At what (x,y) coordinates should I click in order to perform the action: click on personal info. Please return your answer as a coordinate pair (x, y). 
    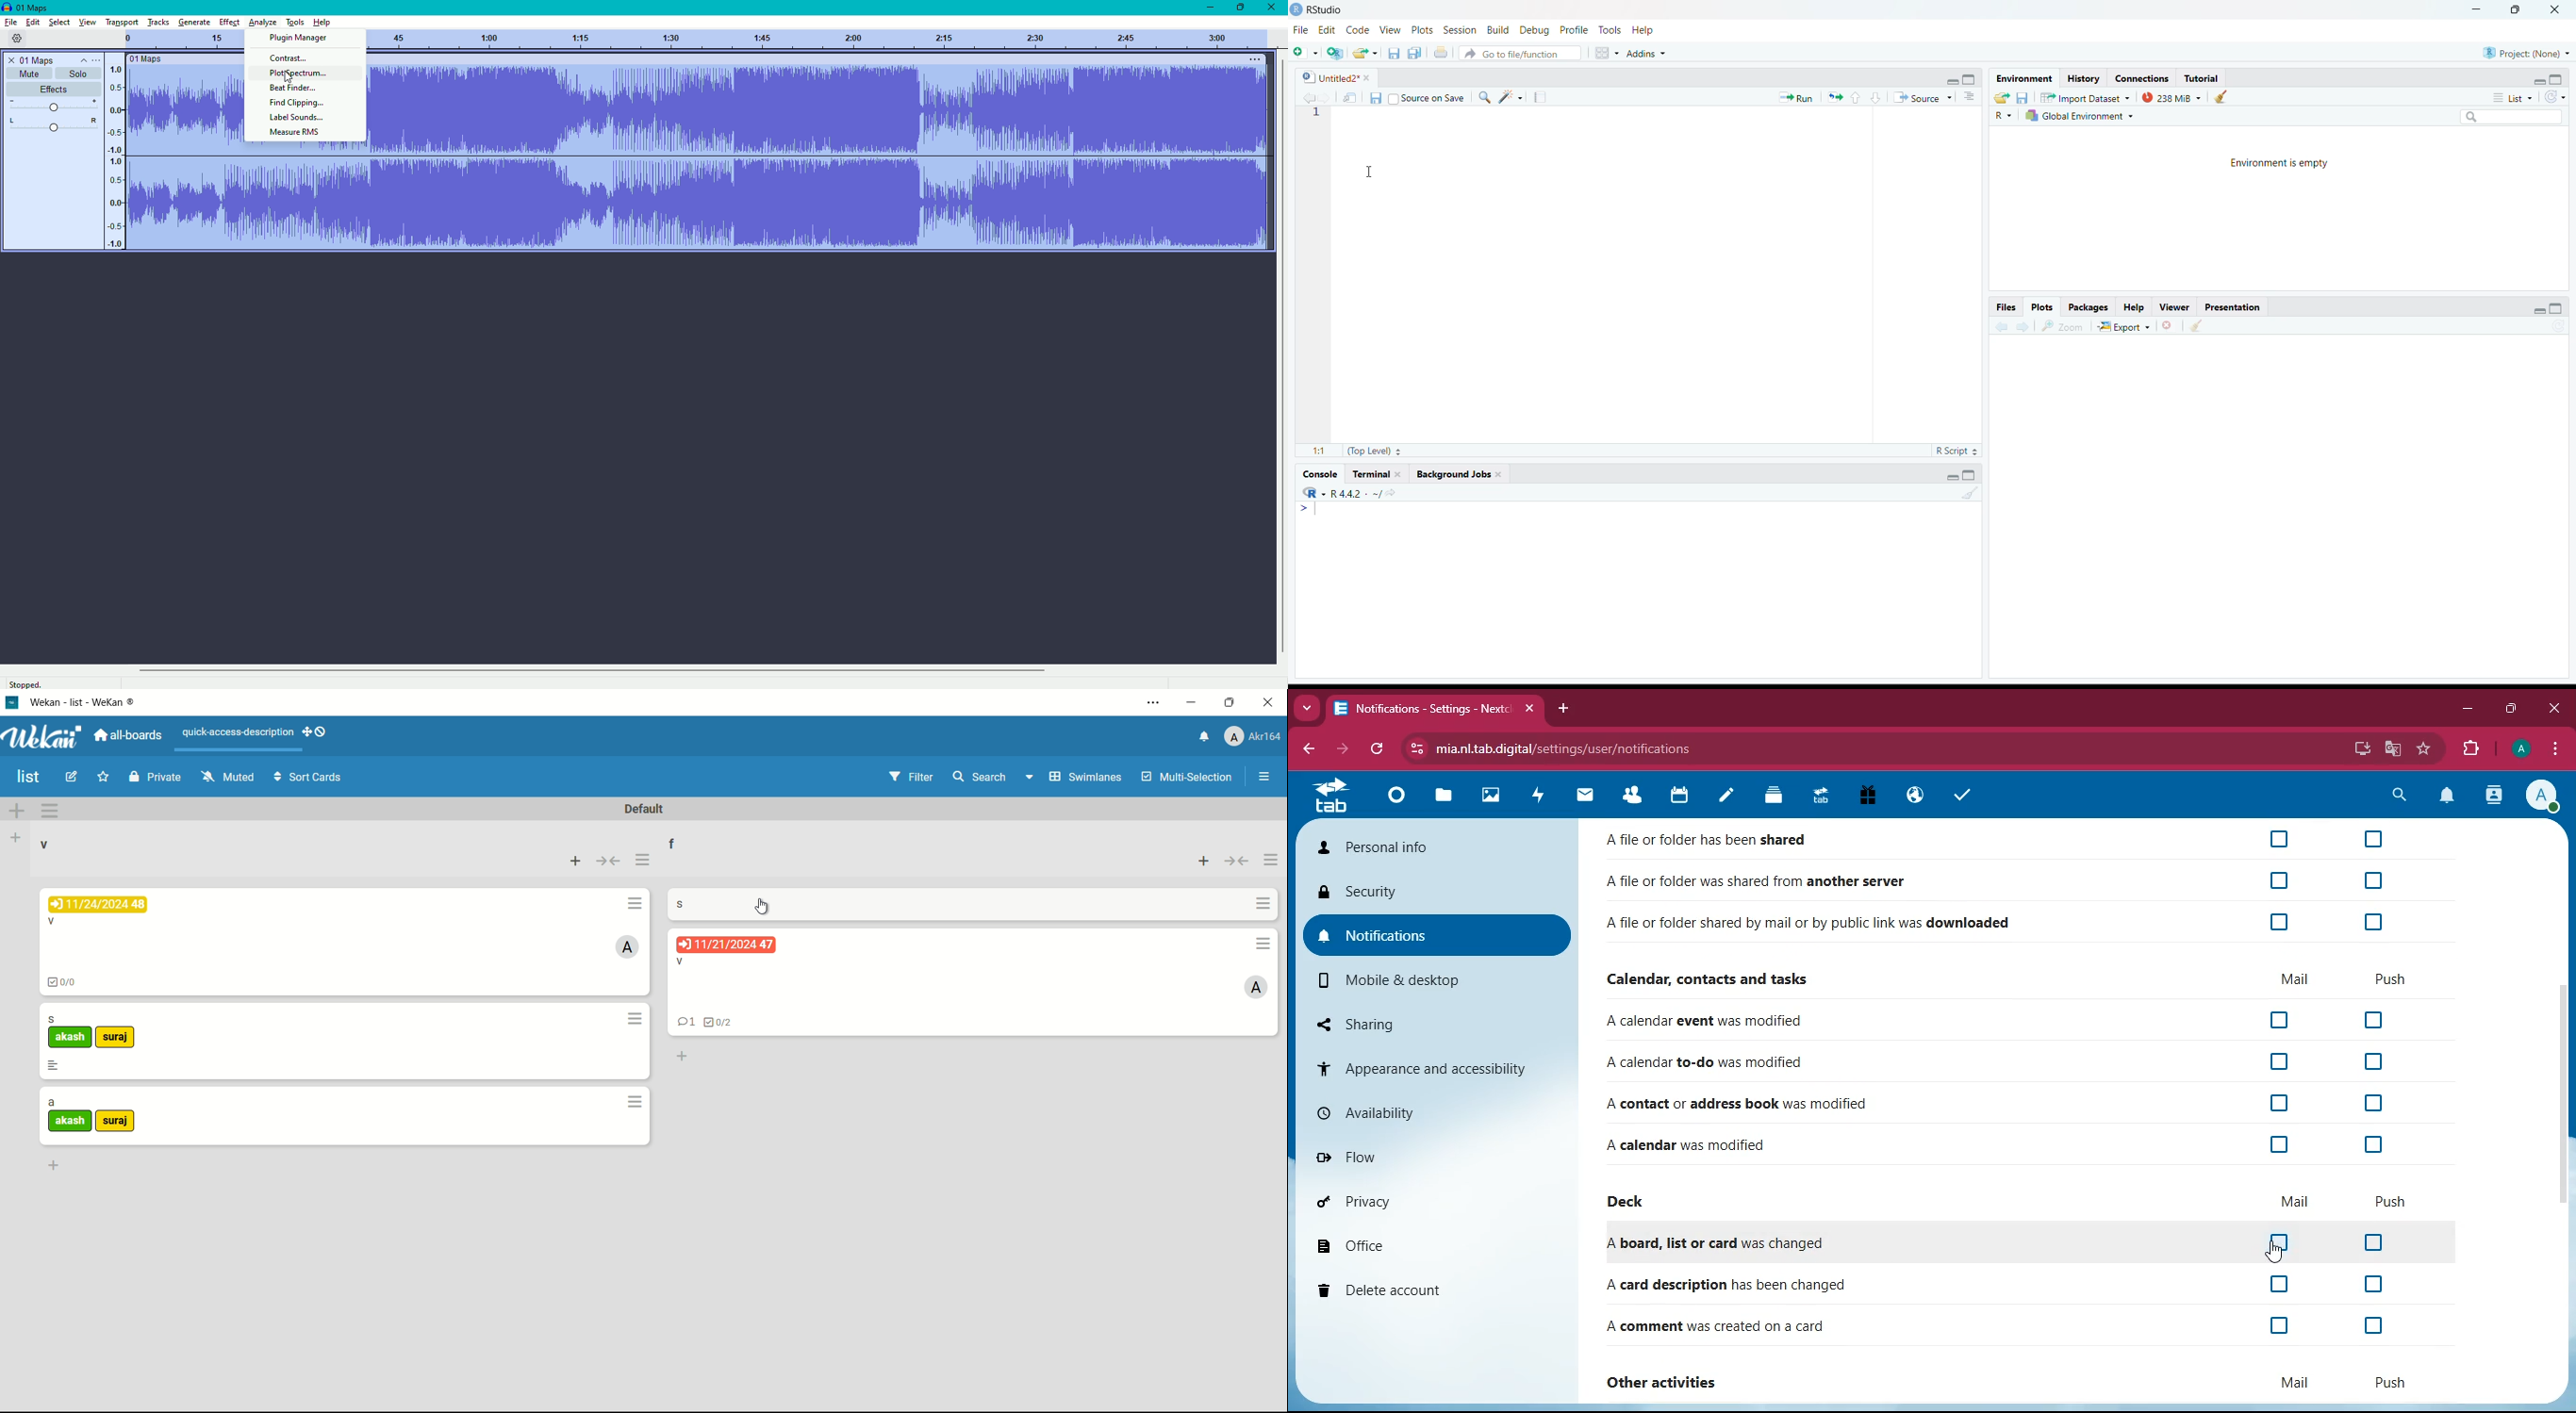
    Looking at the image, I should click on (1437, 846).